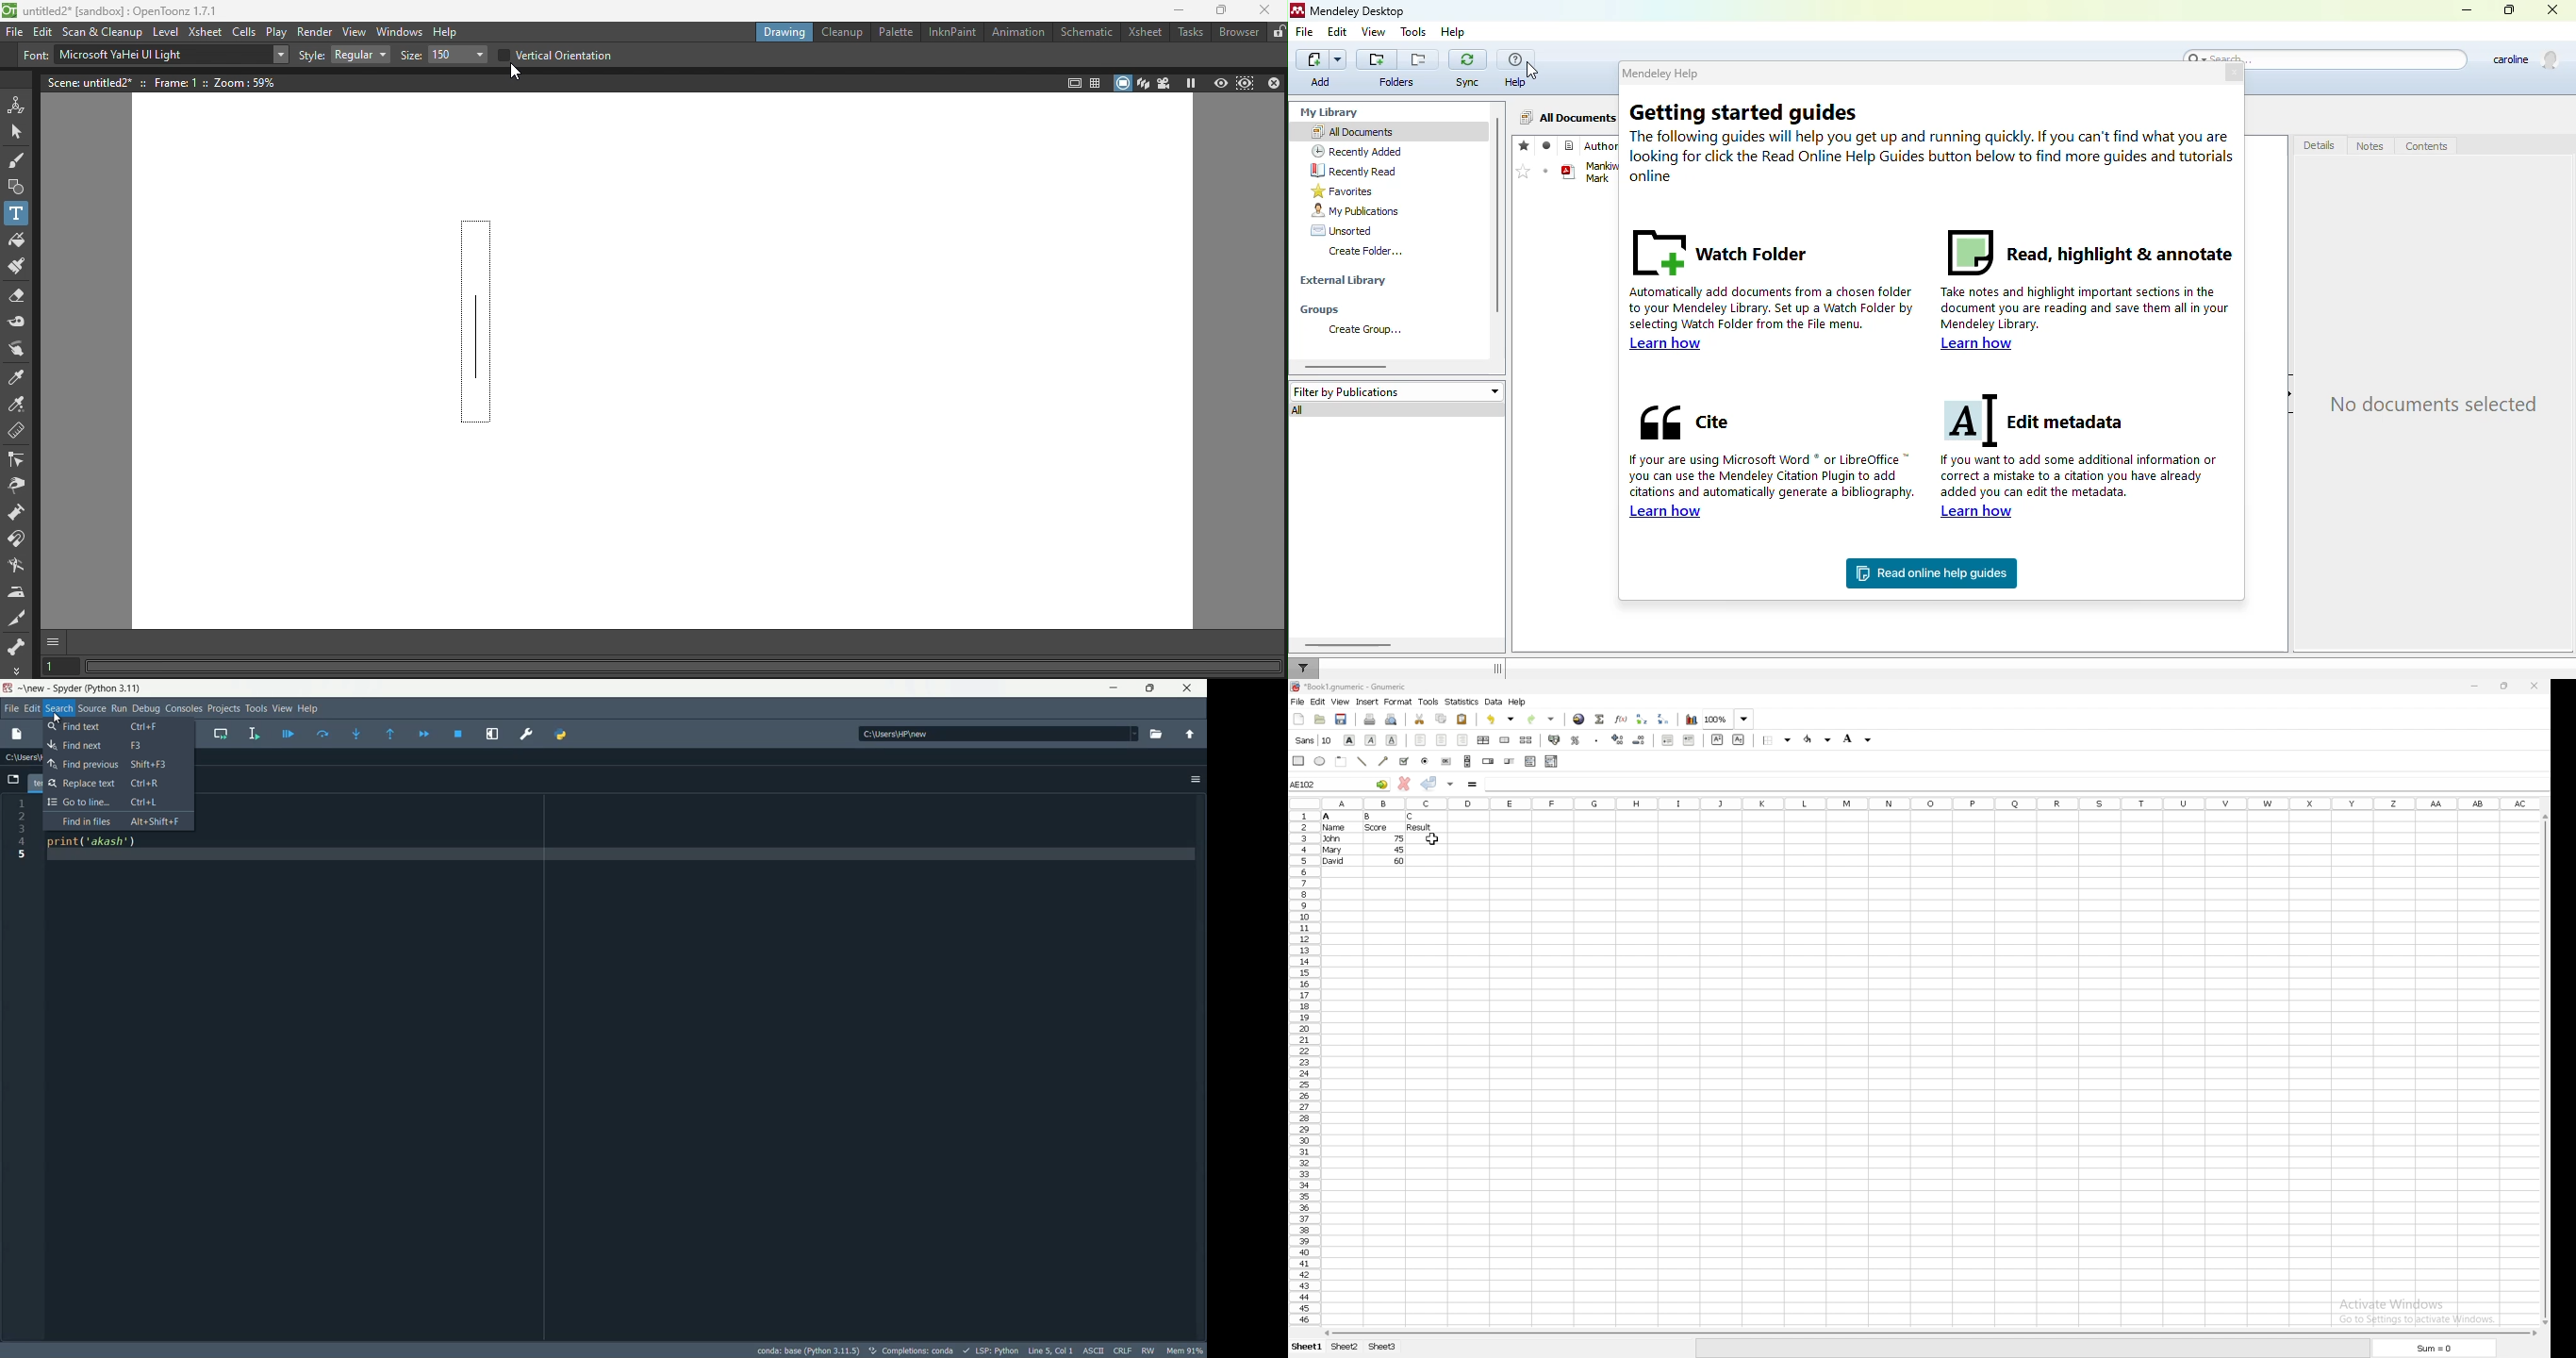 This screenshot has width=2576, height=1372. Describe the element at coordinates (1191, 733) in the screenshot. I see `parent directory` at that location.